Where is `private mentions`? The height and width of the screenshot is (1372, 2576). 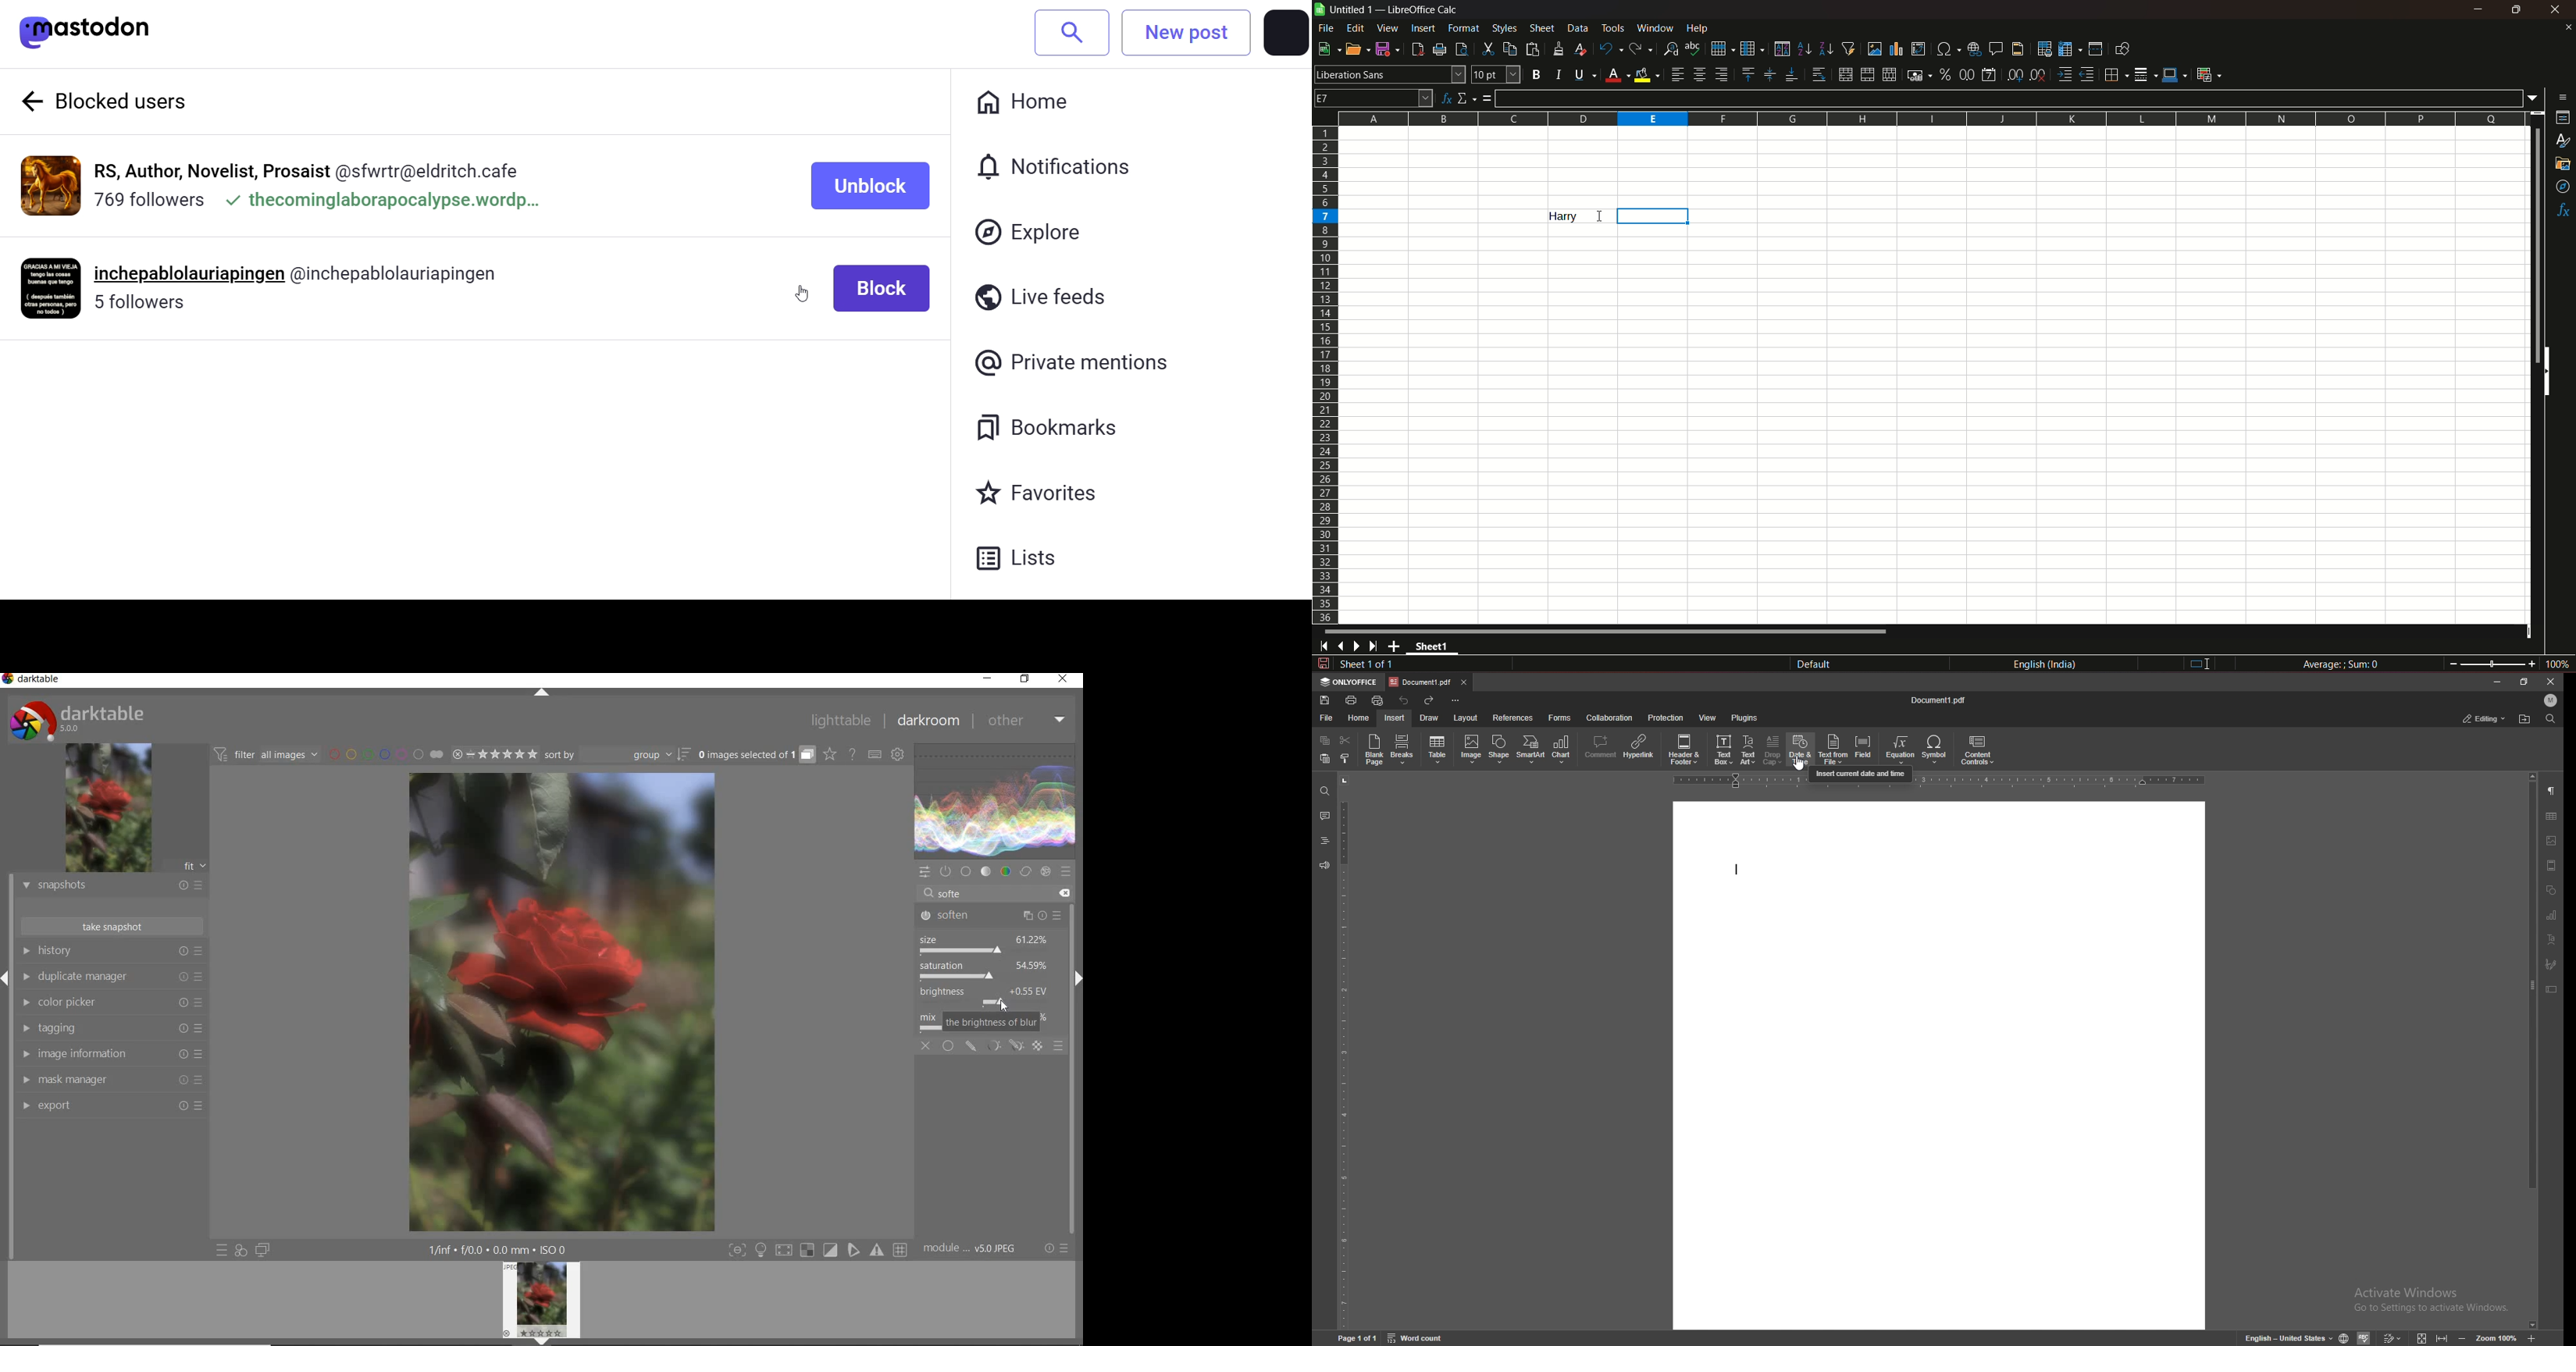 private mentions is located at coordinates (1074, 364).